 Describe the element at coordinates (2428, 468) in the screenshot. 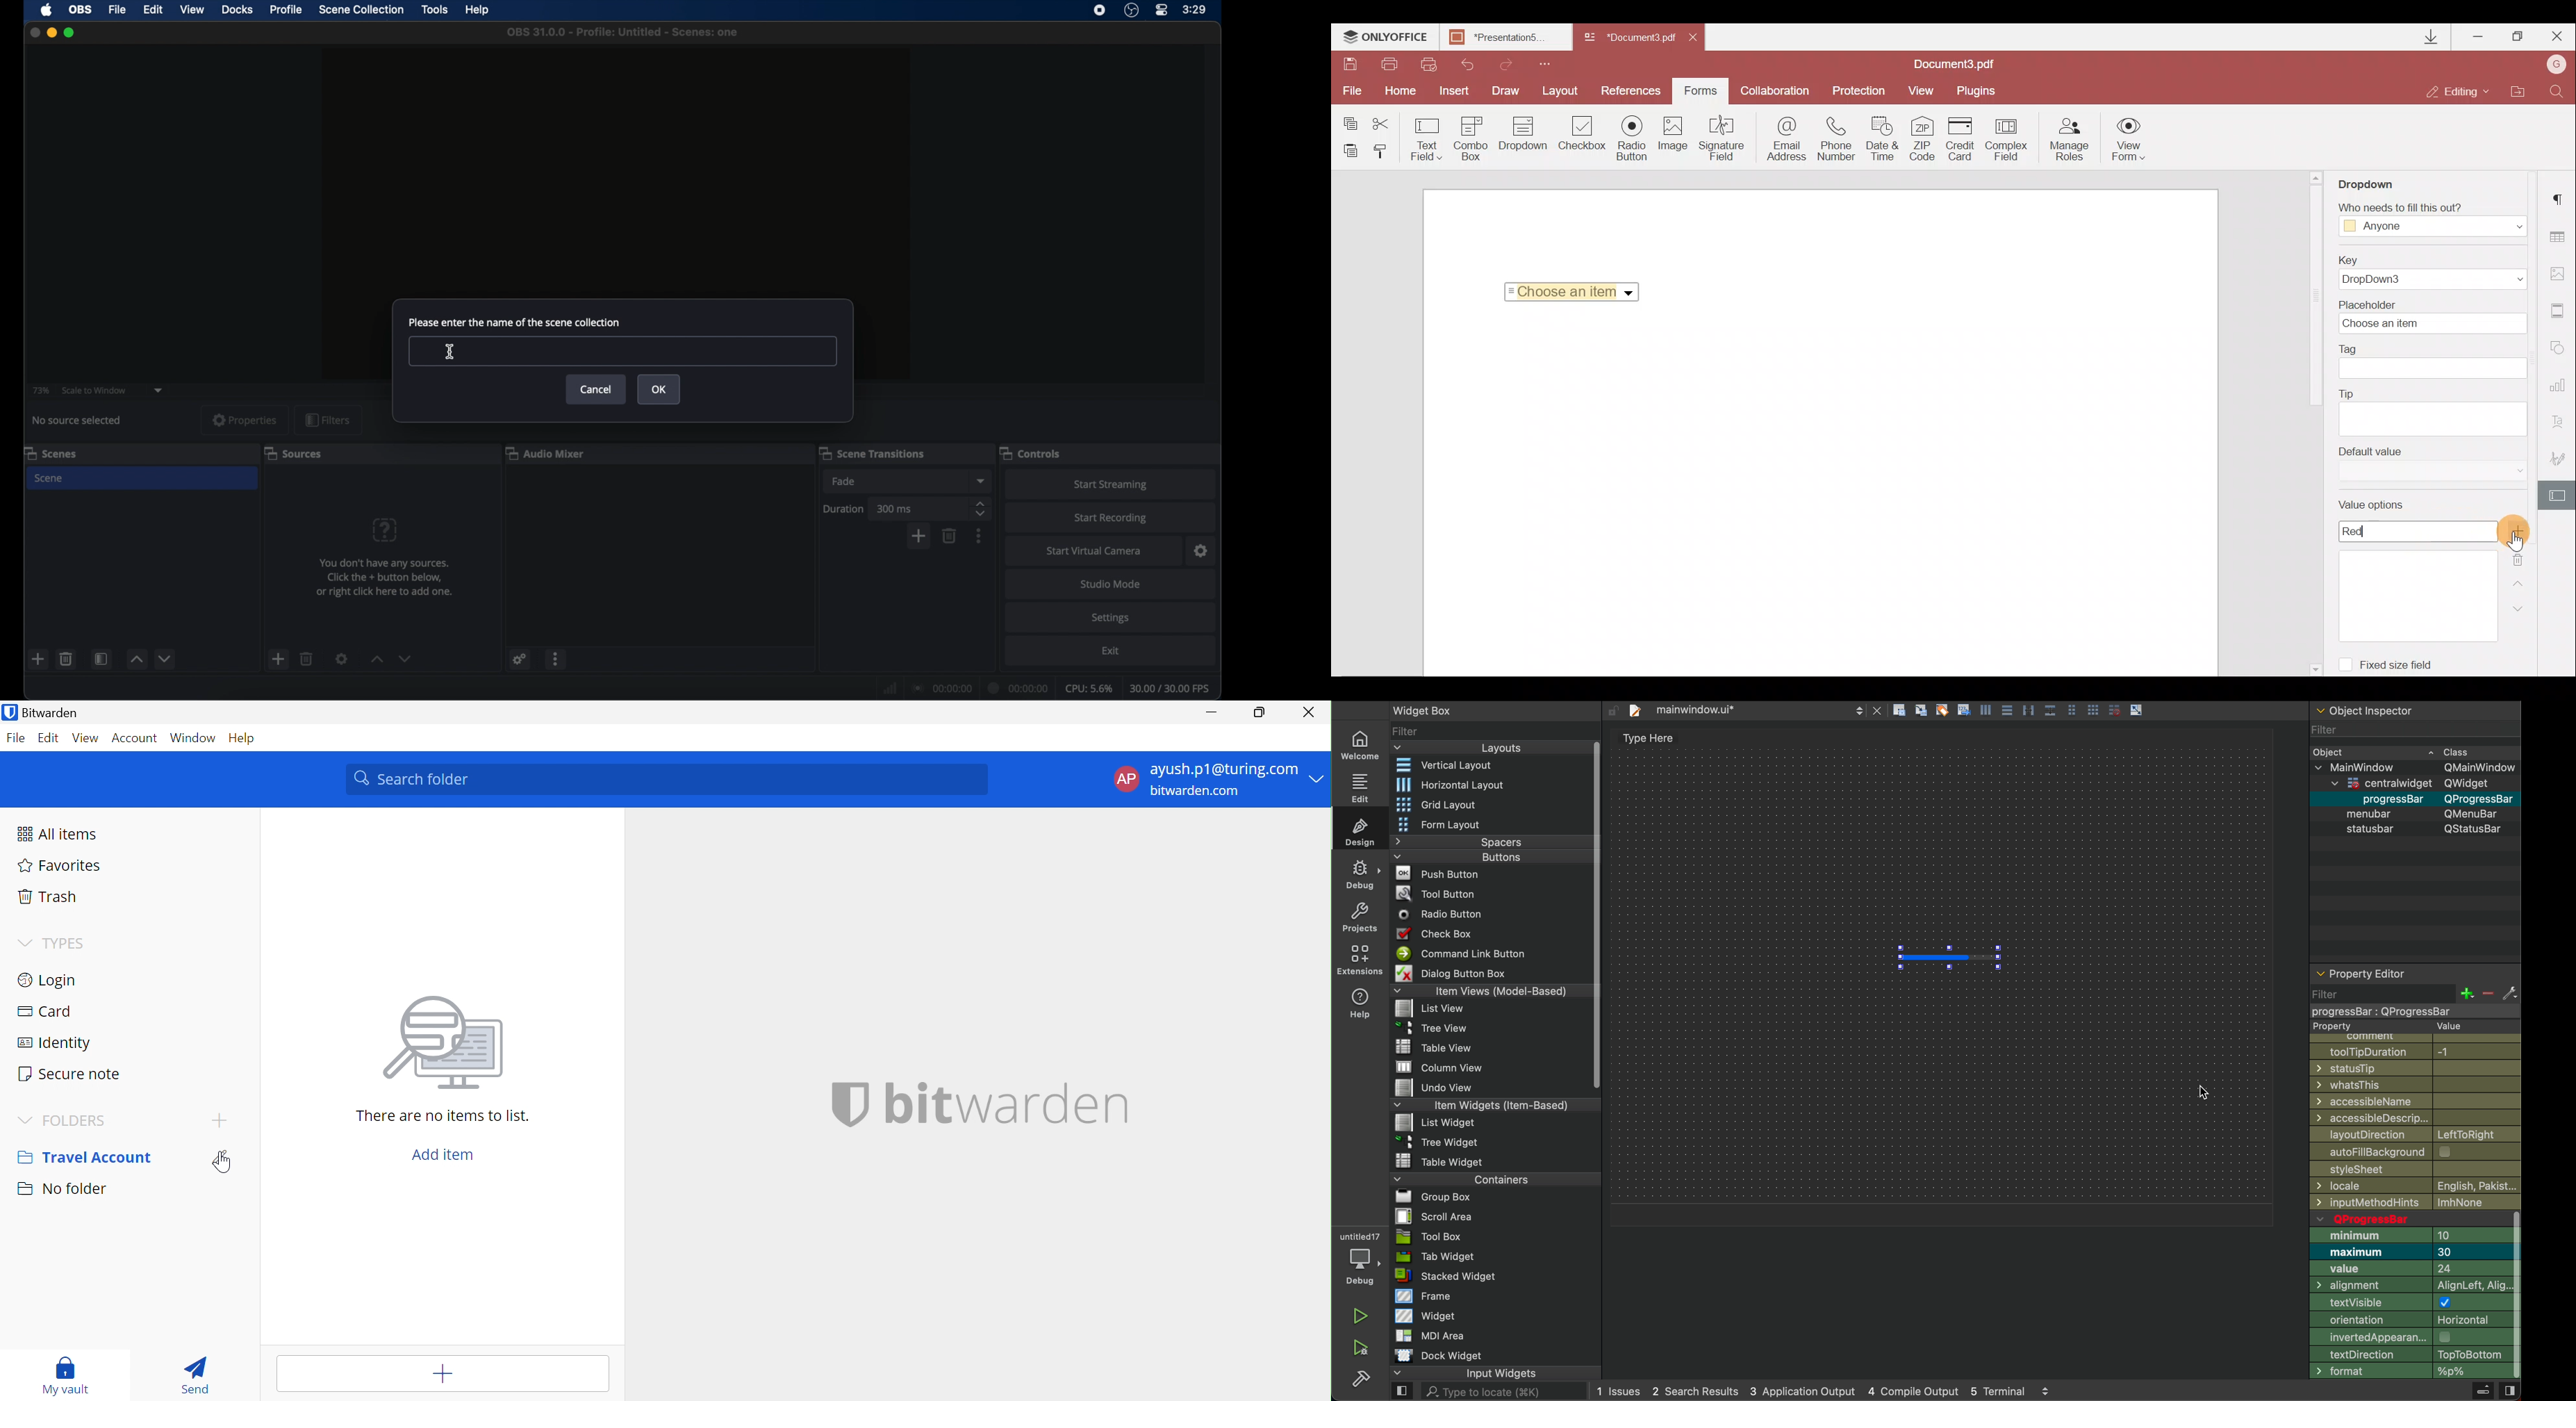

I see `Default value` at that location.